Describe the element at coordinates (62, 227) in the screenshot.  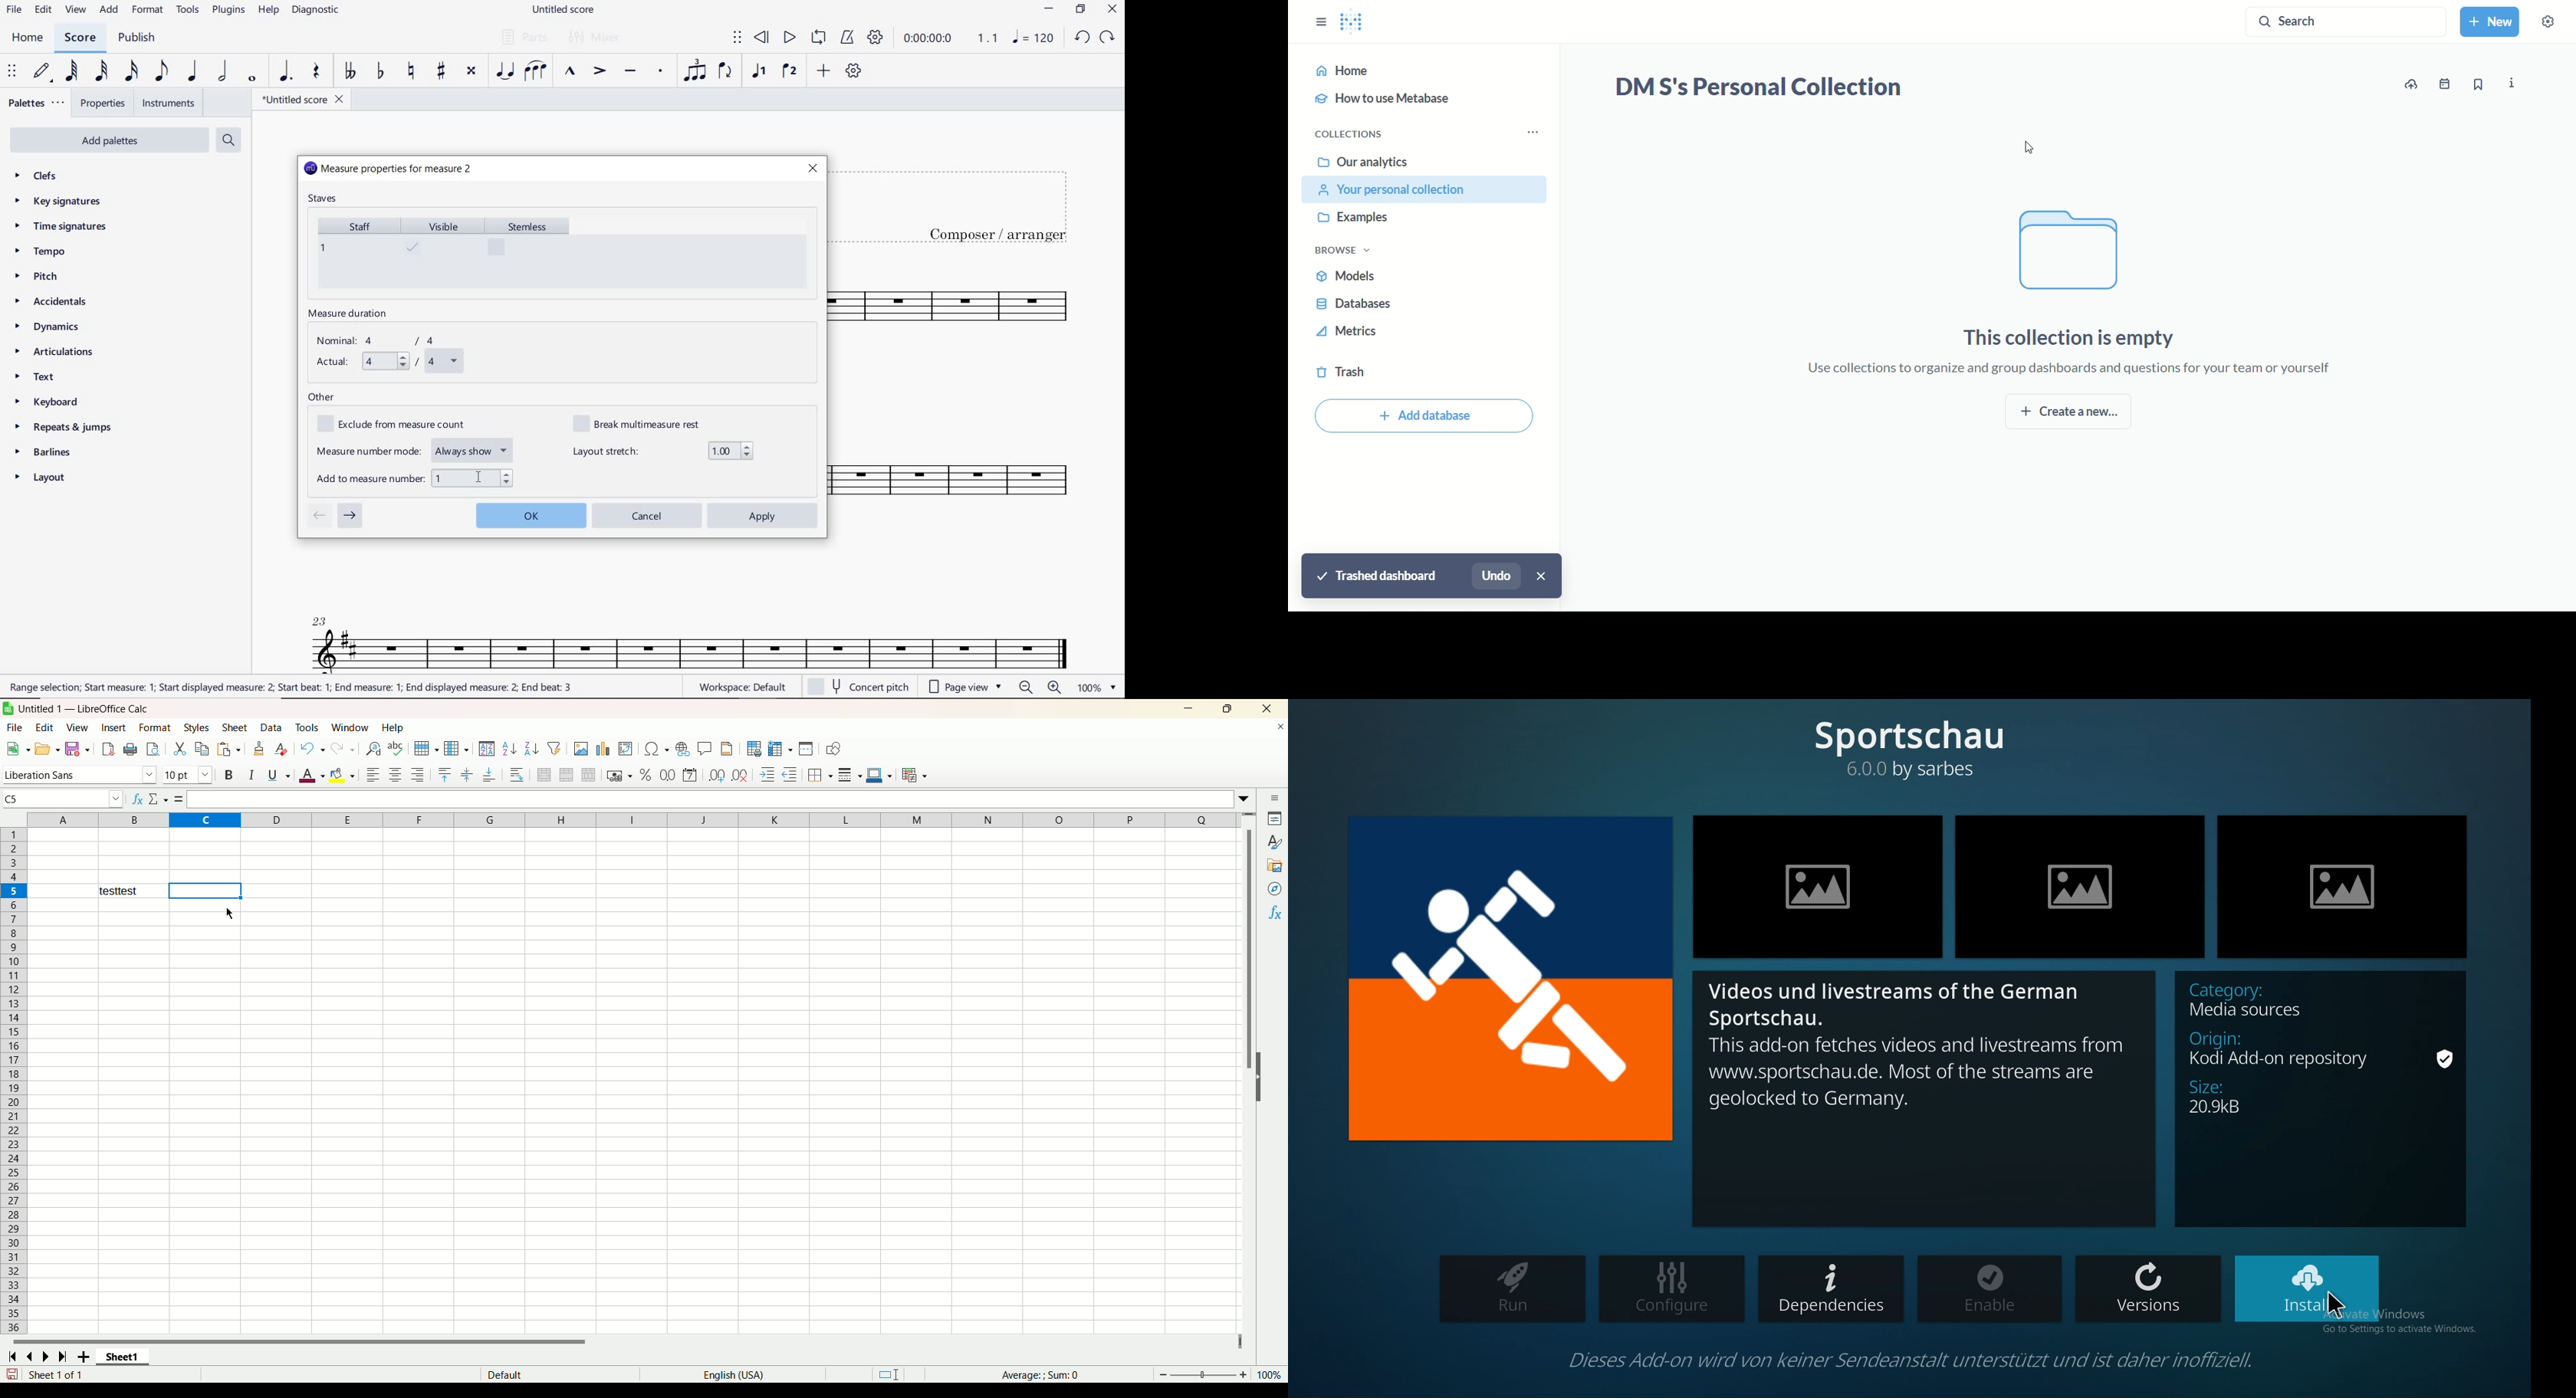
I see `TIME SIGNATURES` at that location.